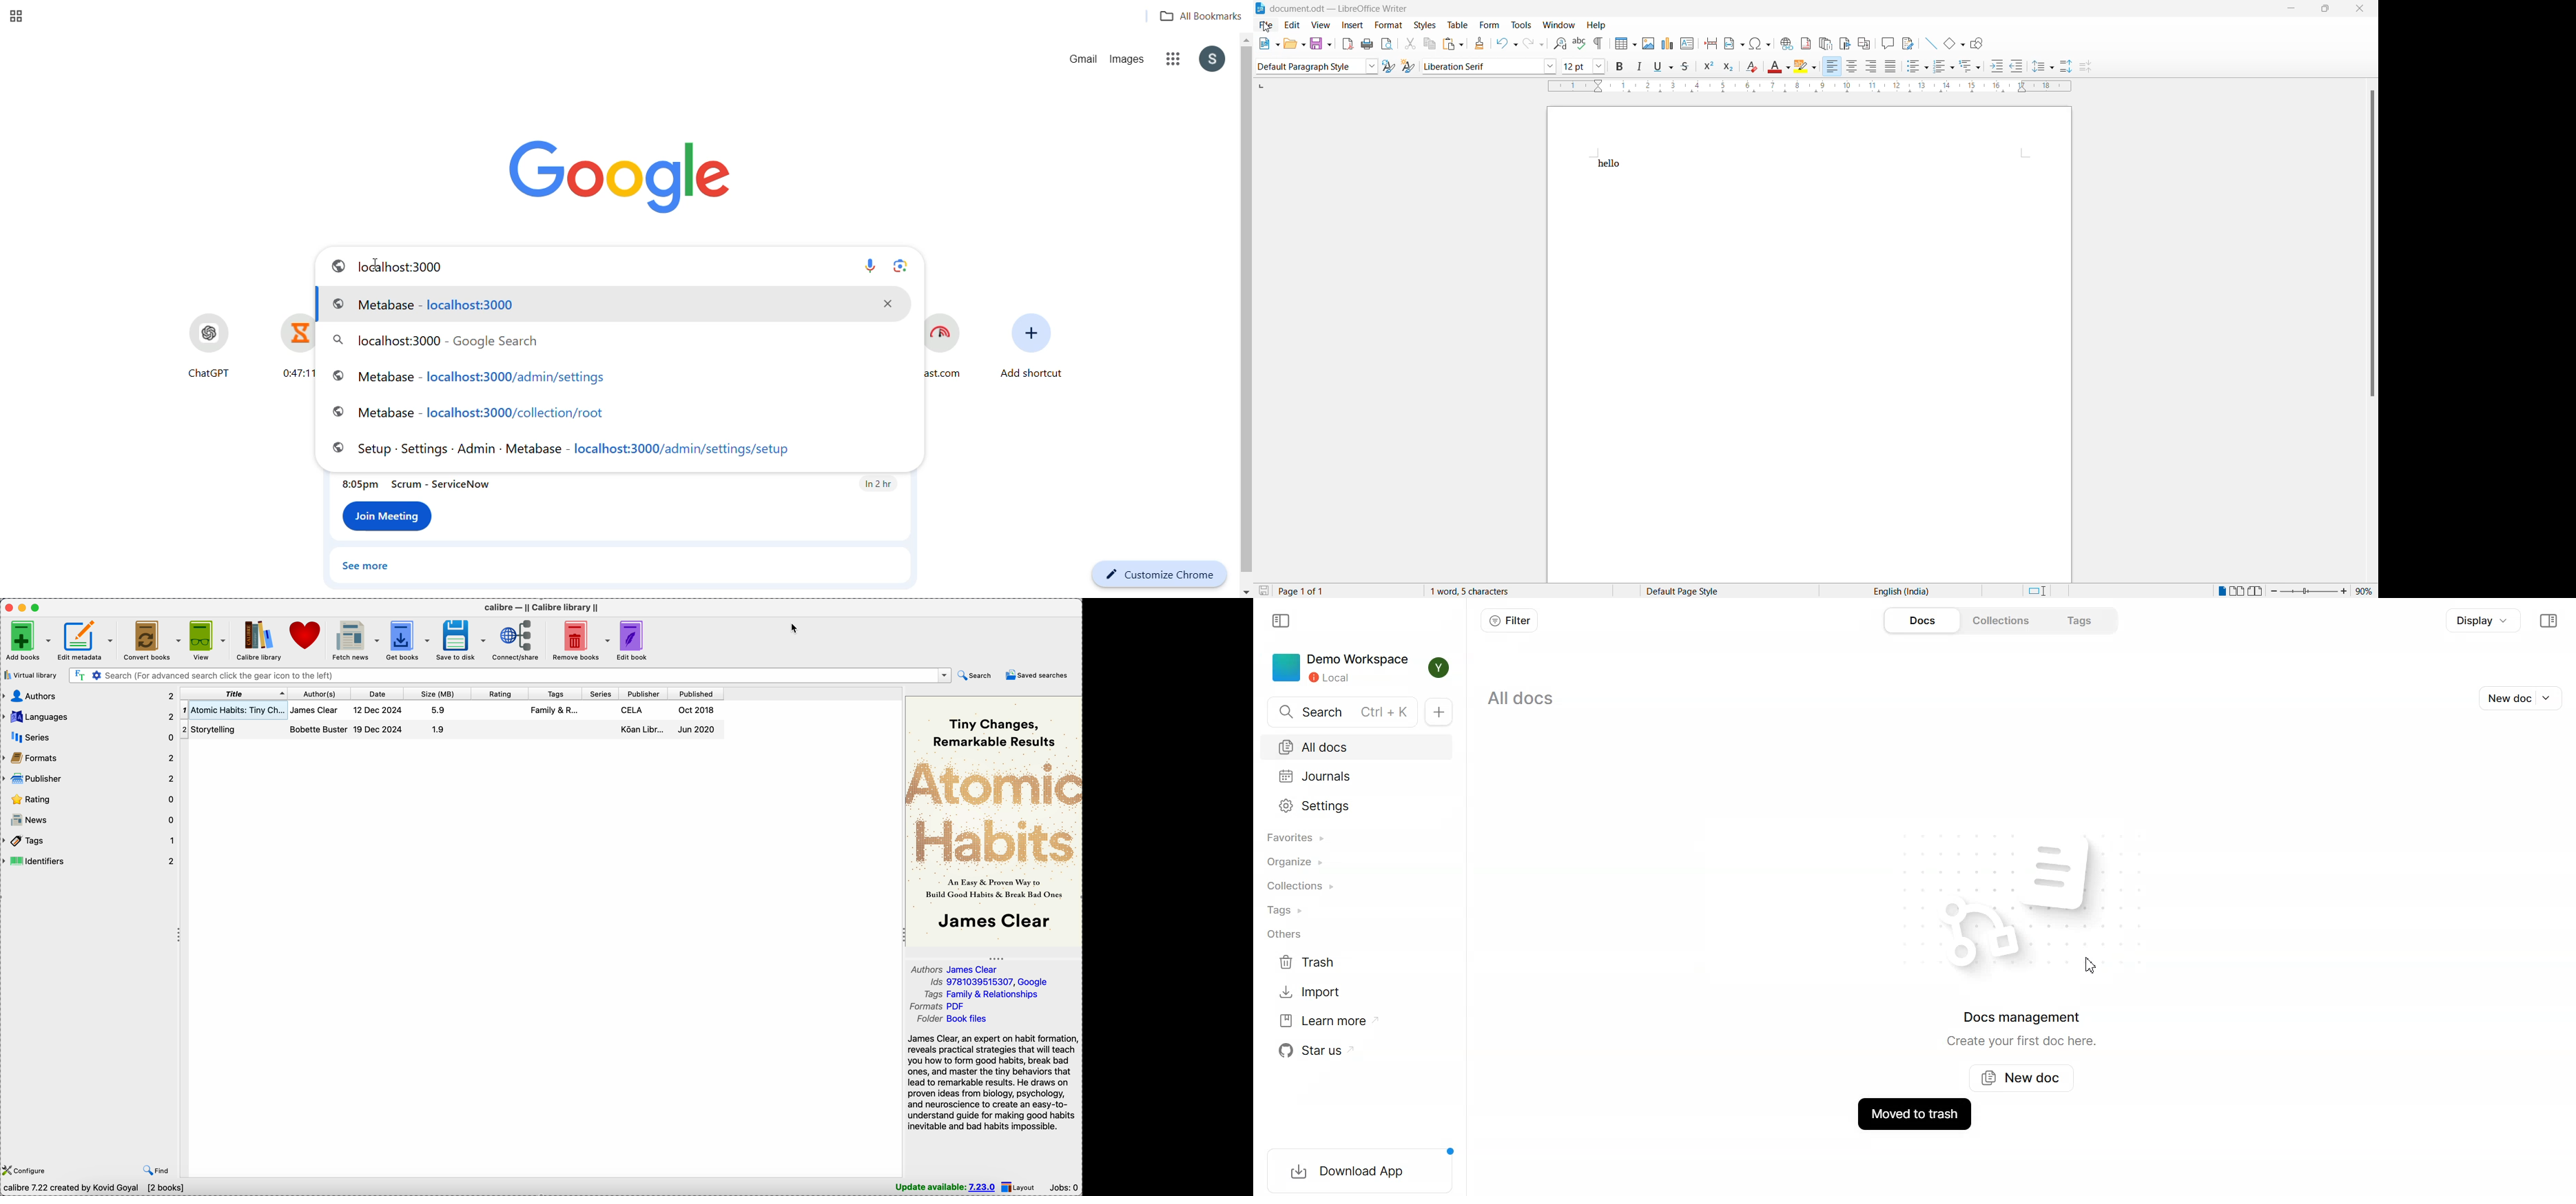 This screenshot has width=2576, height=1204. I want to click on table, so click(1455, 25).